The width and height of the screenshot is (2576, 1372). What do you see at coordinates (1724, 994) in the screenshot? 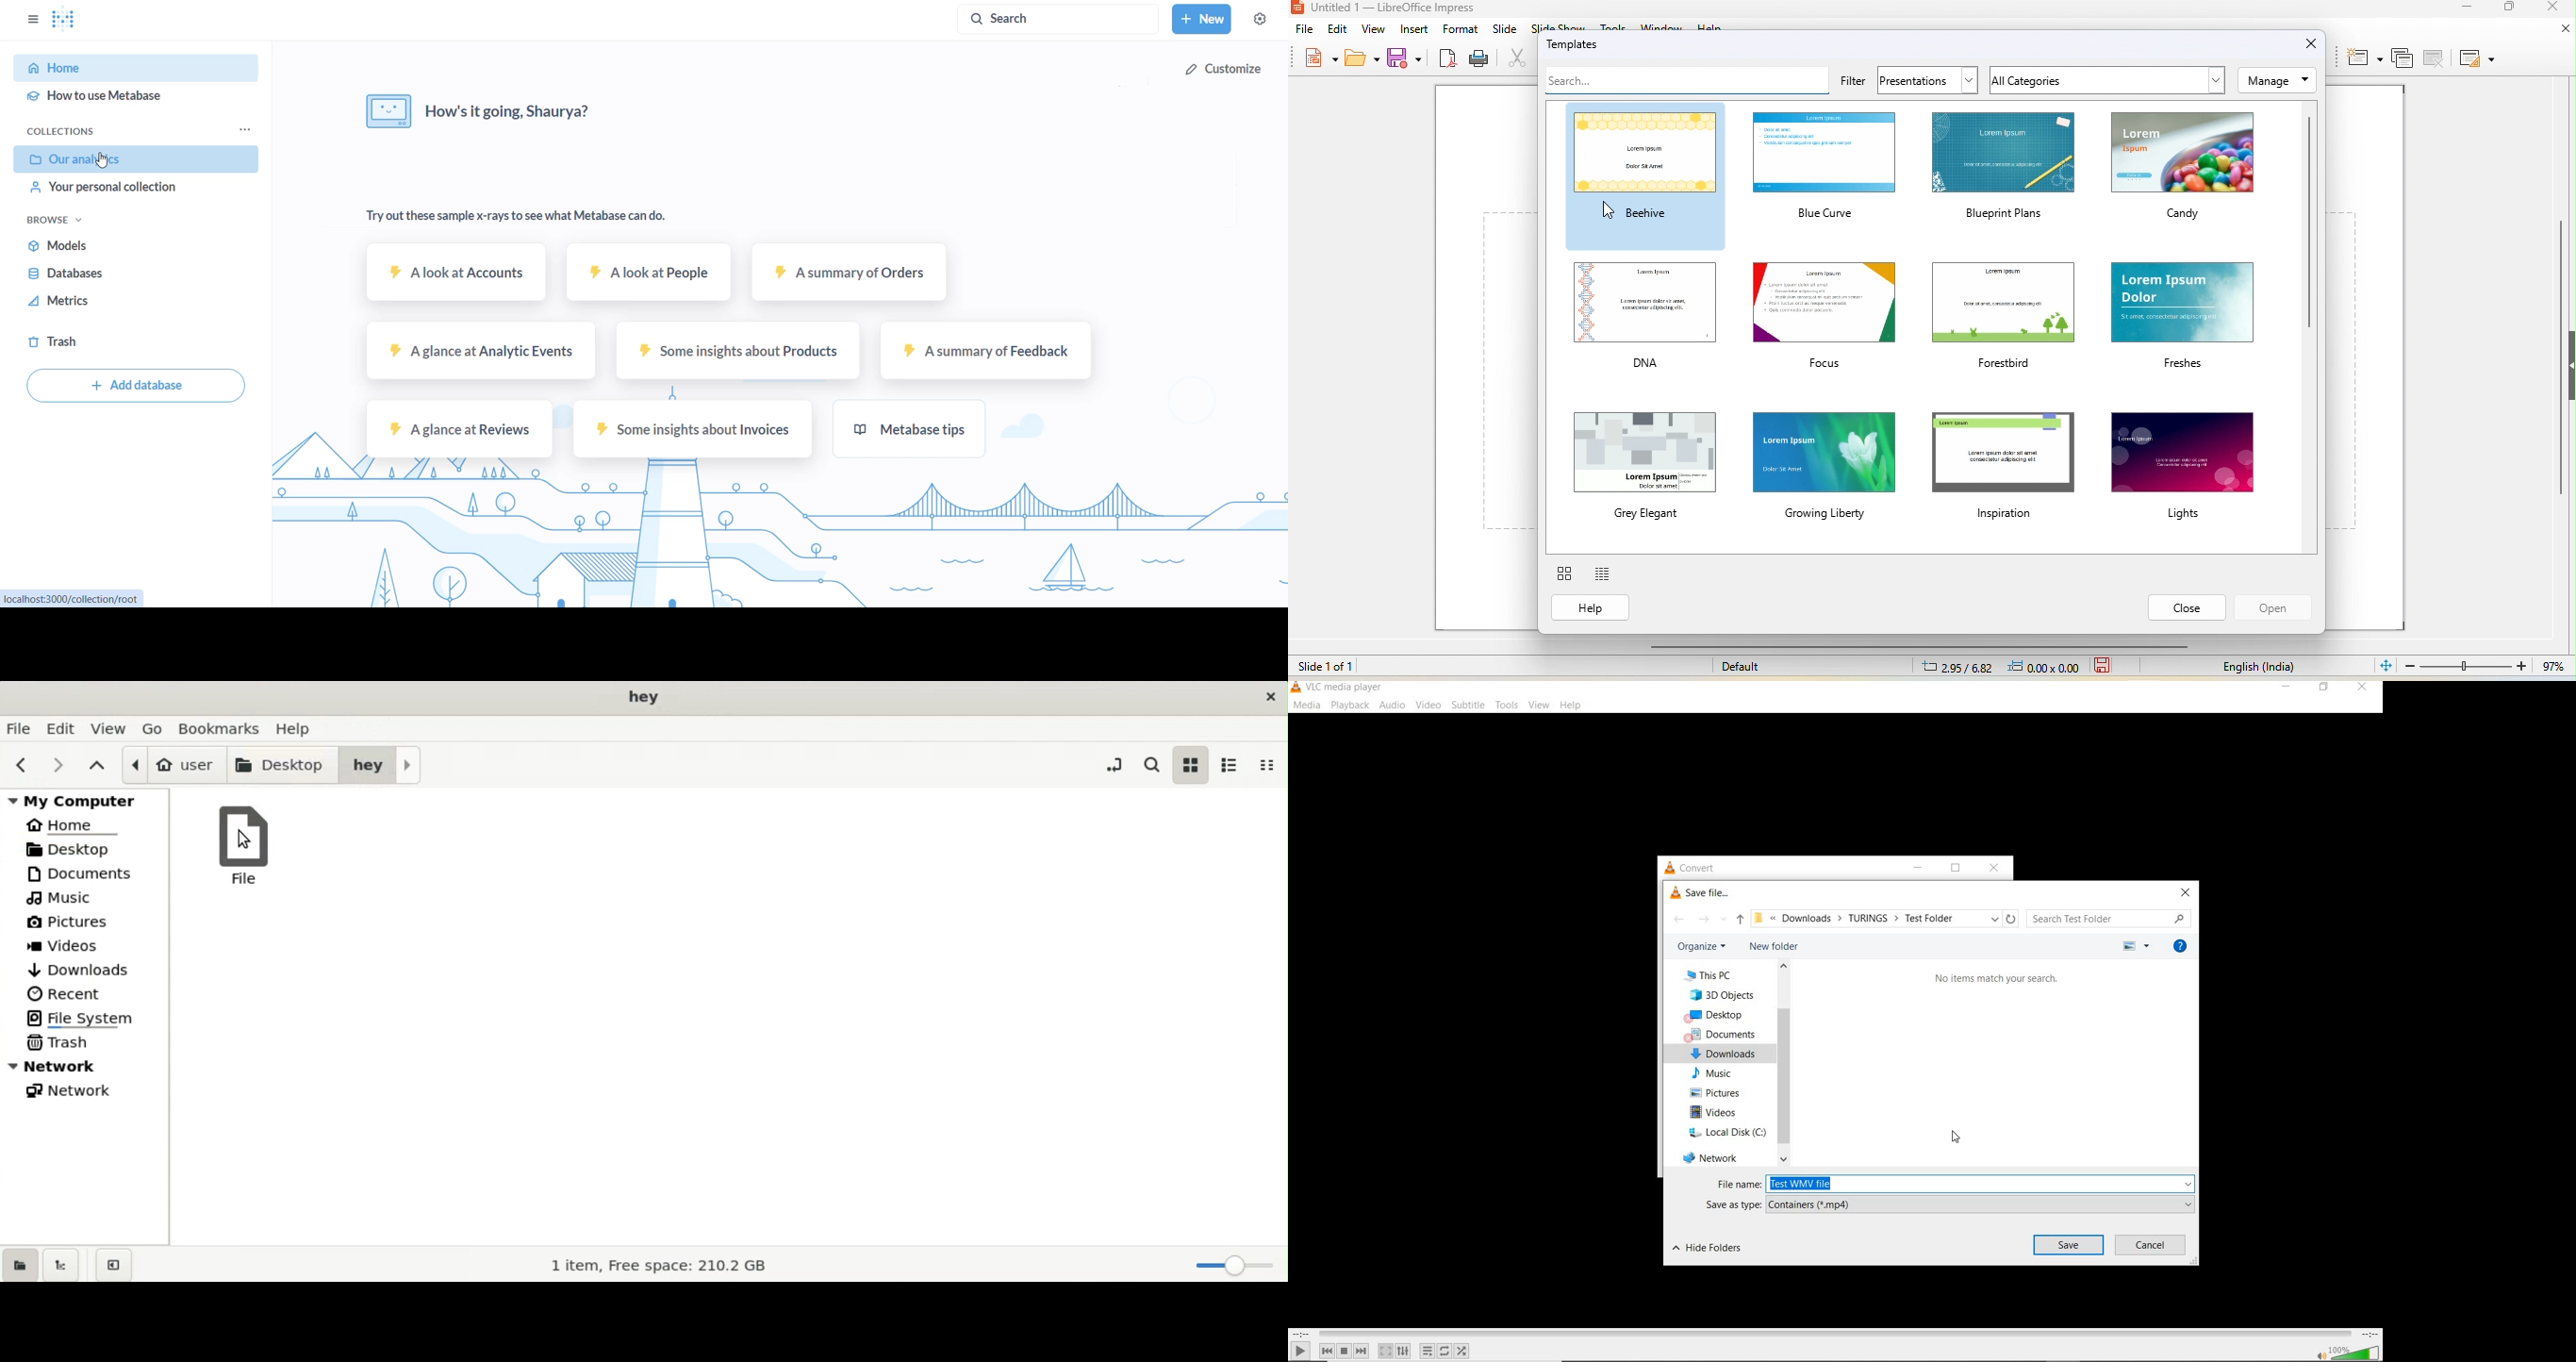
I see `3D Objects` at bounding box center [1724, 994].